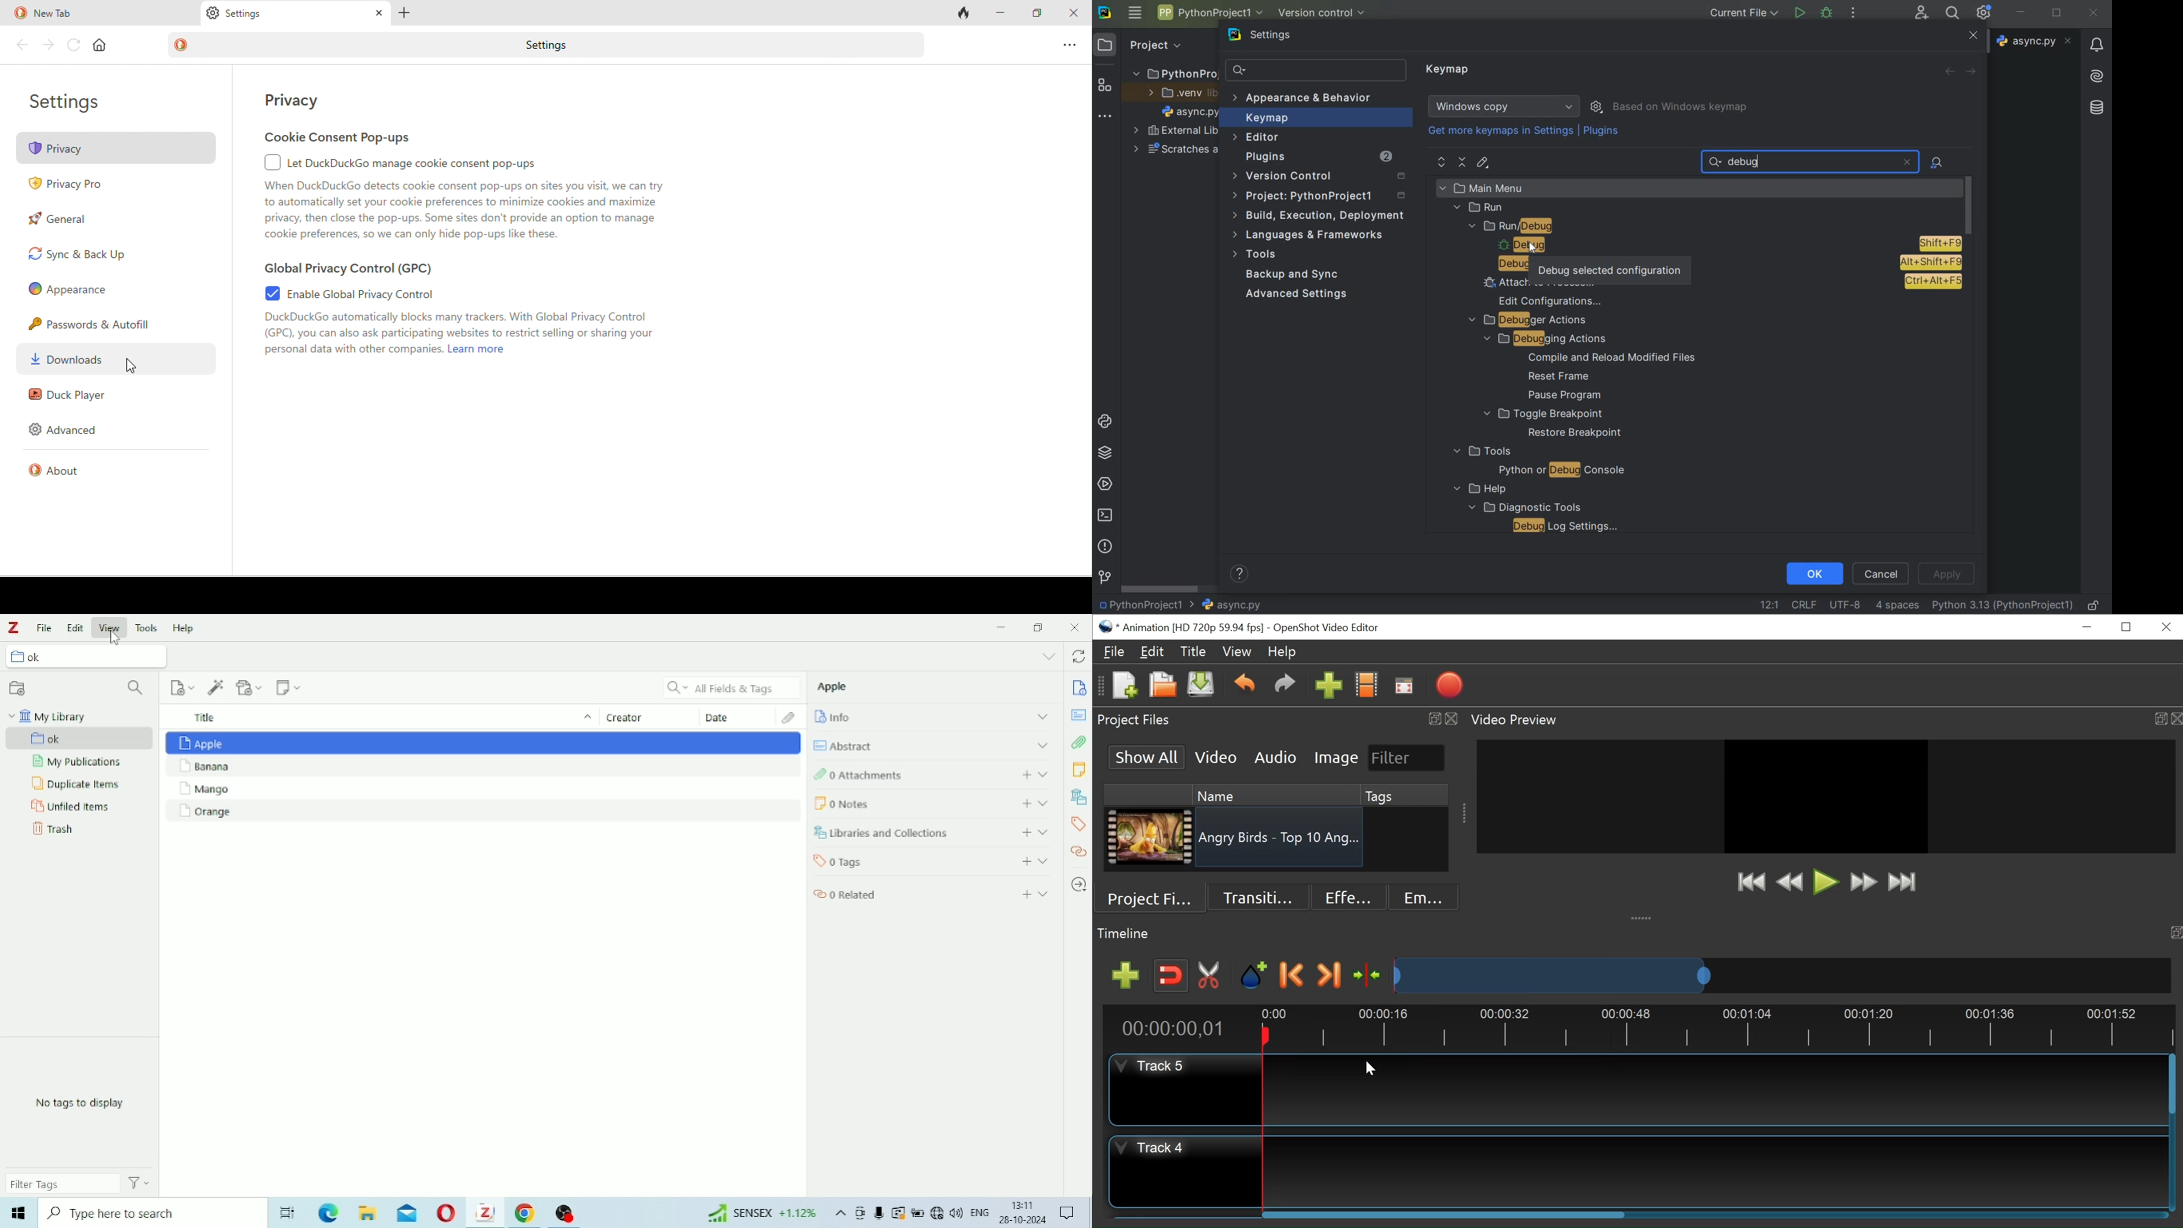 The width and height of the screenshot is (2184, 1232). What do you see at coordinates (1105, 578) in the screenshot?
I see `version control` at bounding box center [1105, 578].